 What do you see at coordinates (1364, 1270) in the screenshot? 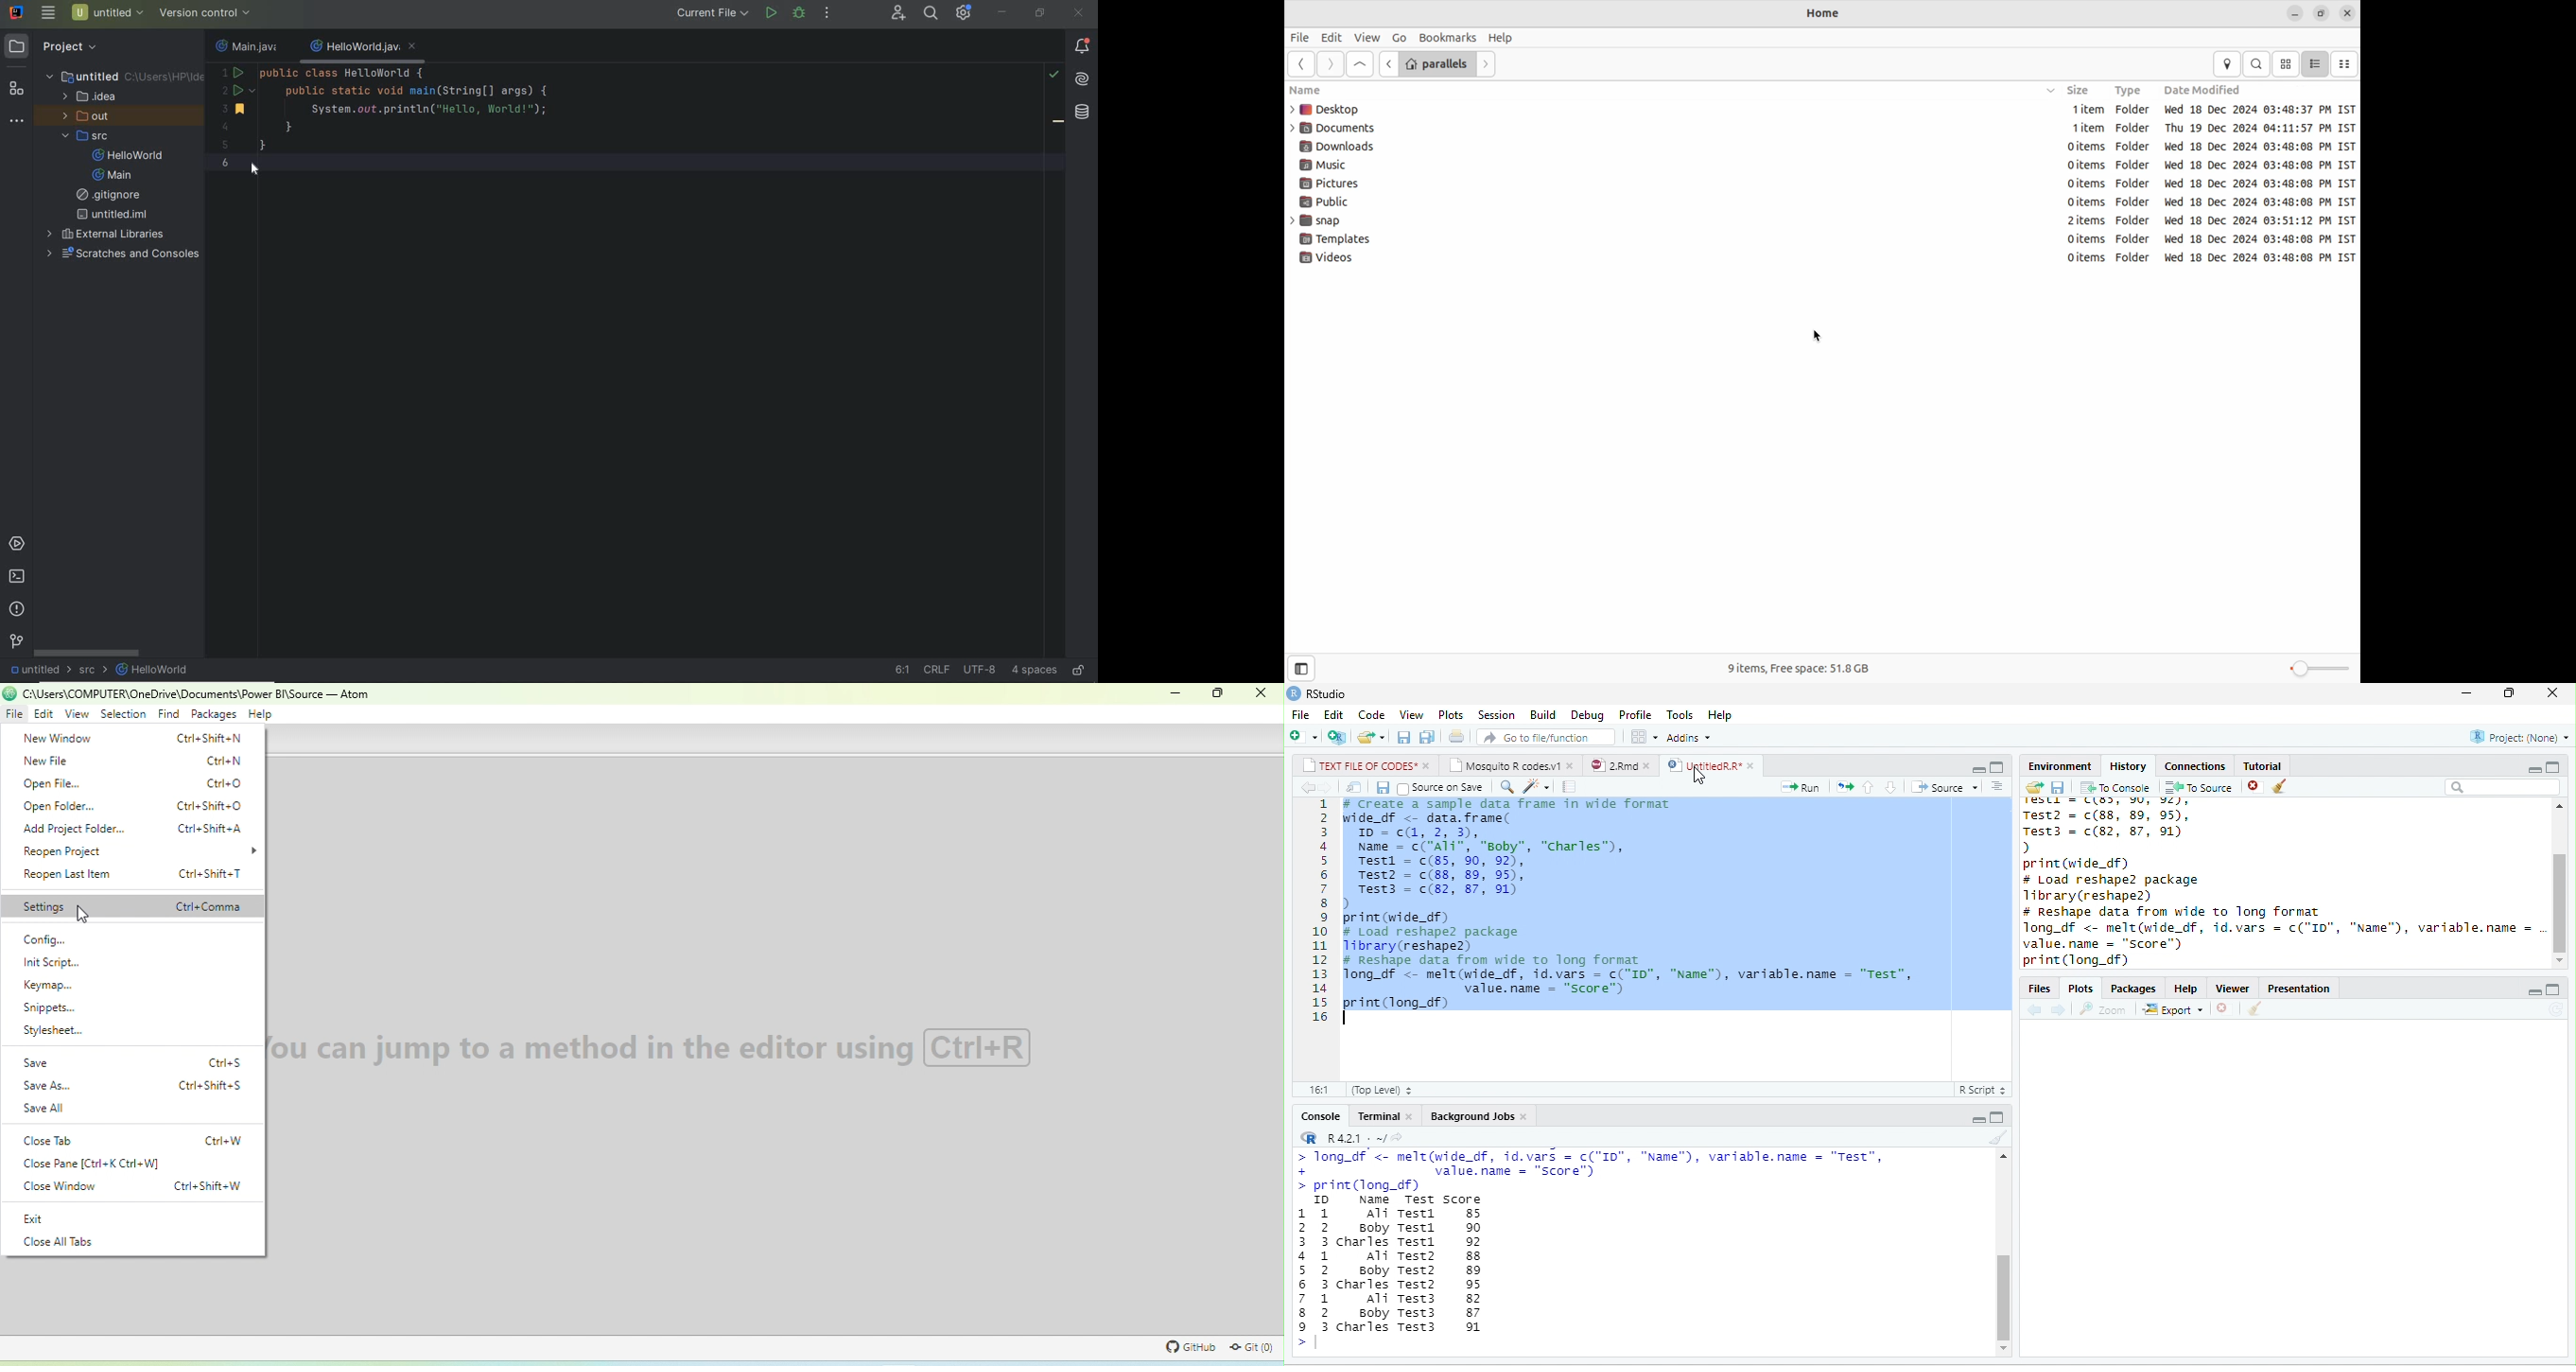
I see `Ali  Boby  Charles  Ali  Boby  Charles  Ali  Boby  Charles  ` at bounding box center [1364, 1270].